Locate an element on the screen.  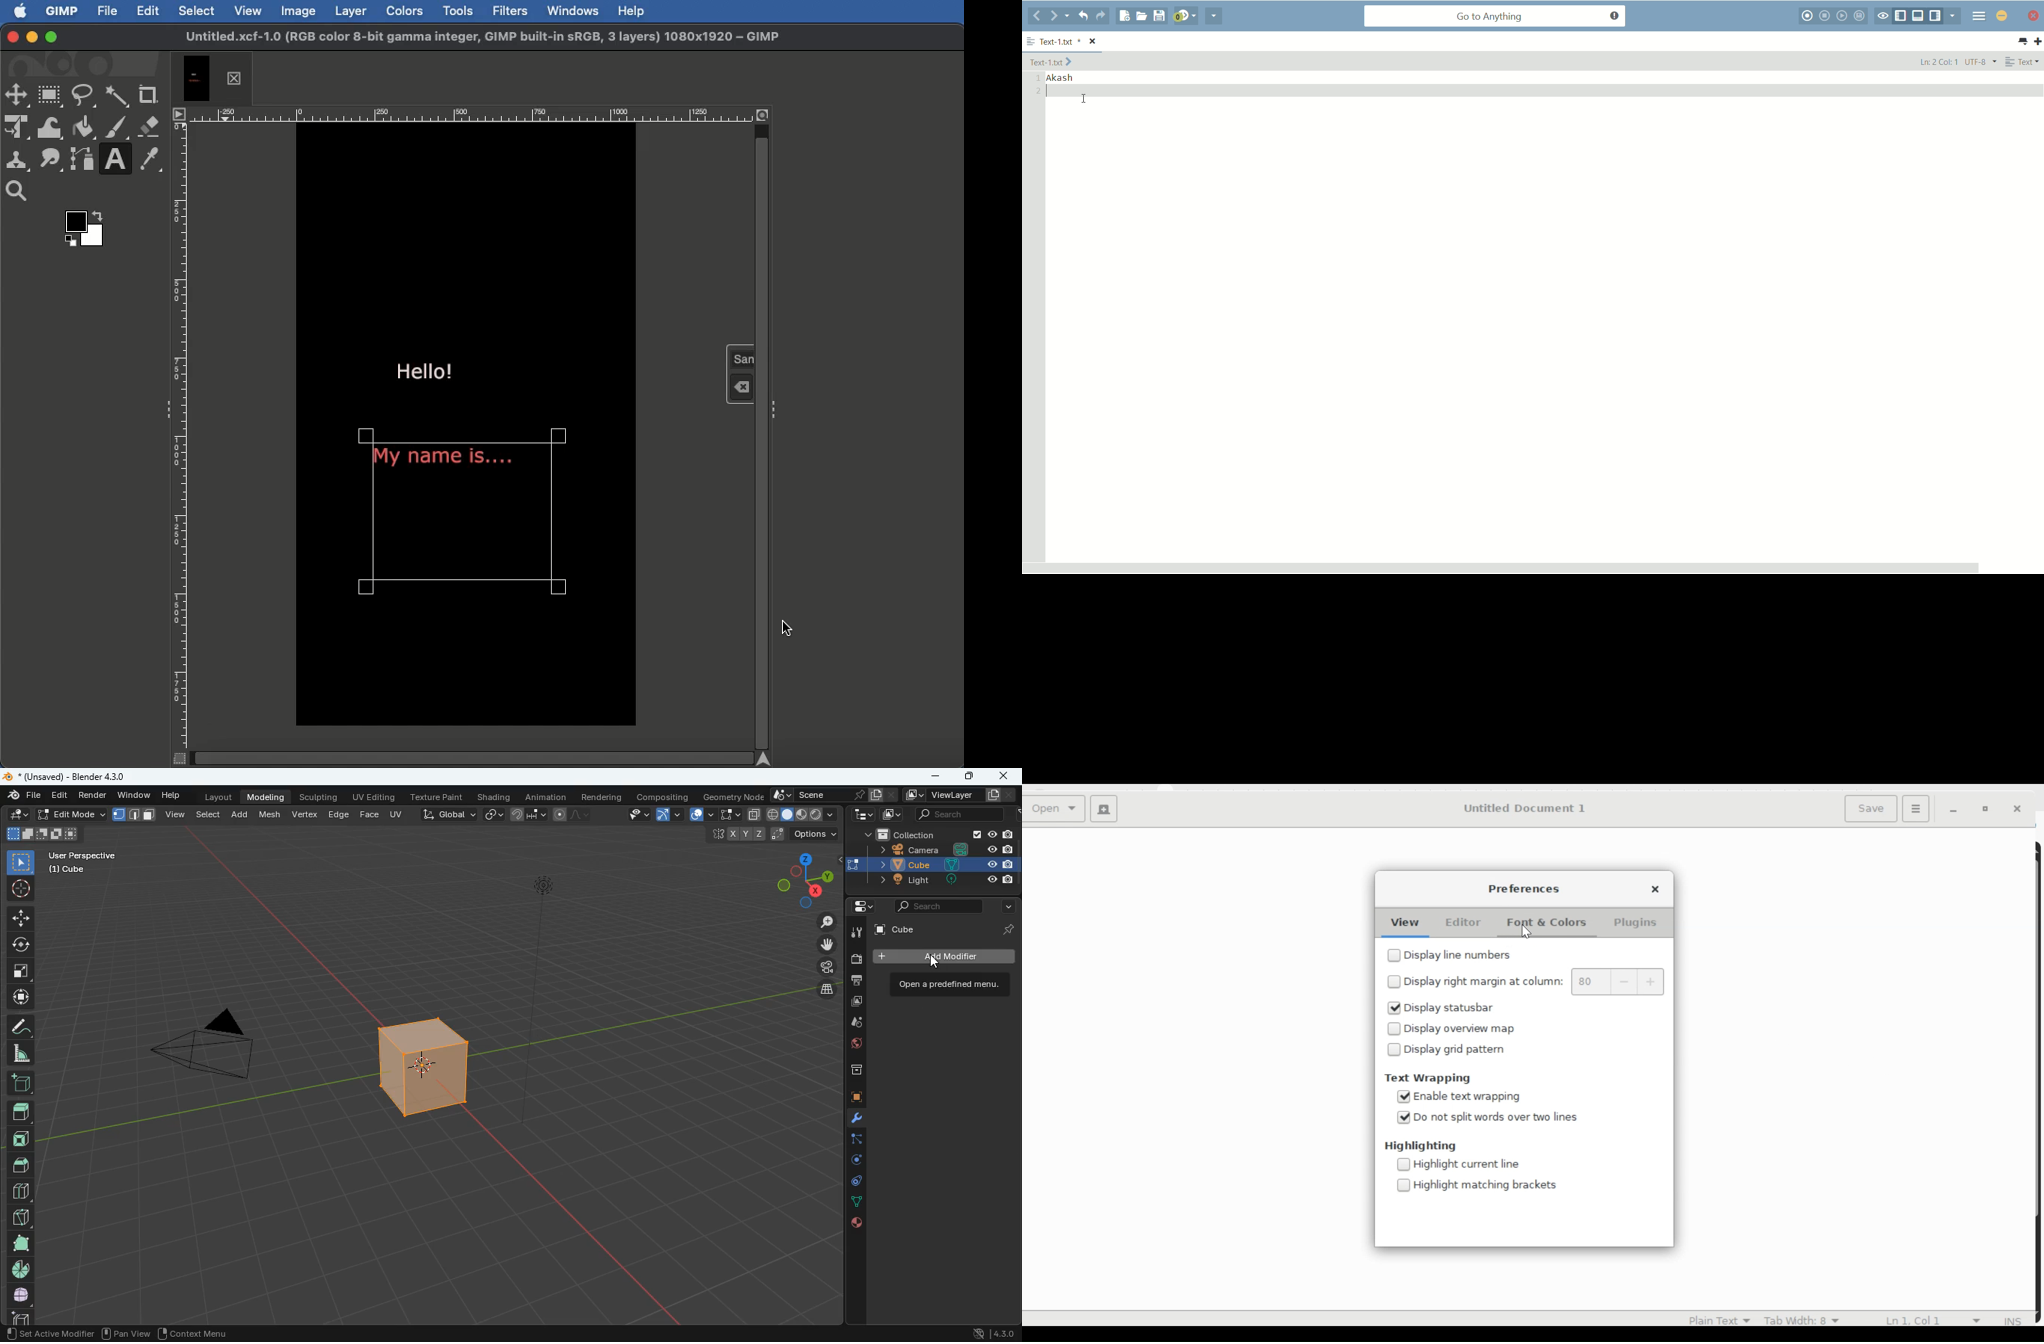
Smudge tool is located at coordinates (50, 158).